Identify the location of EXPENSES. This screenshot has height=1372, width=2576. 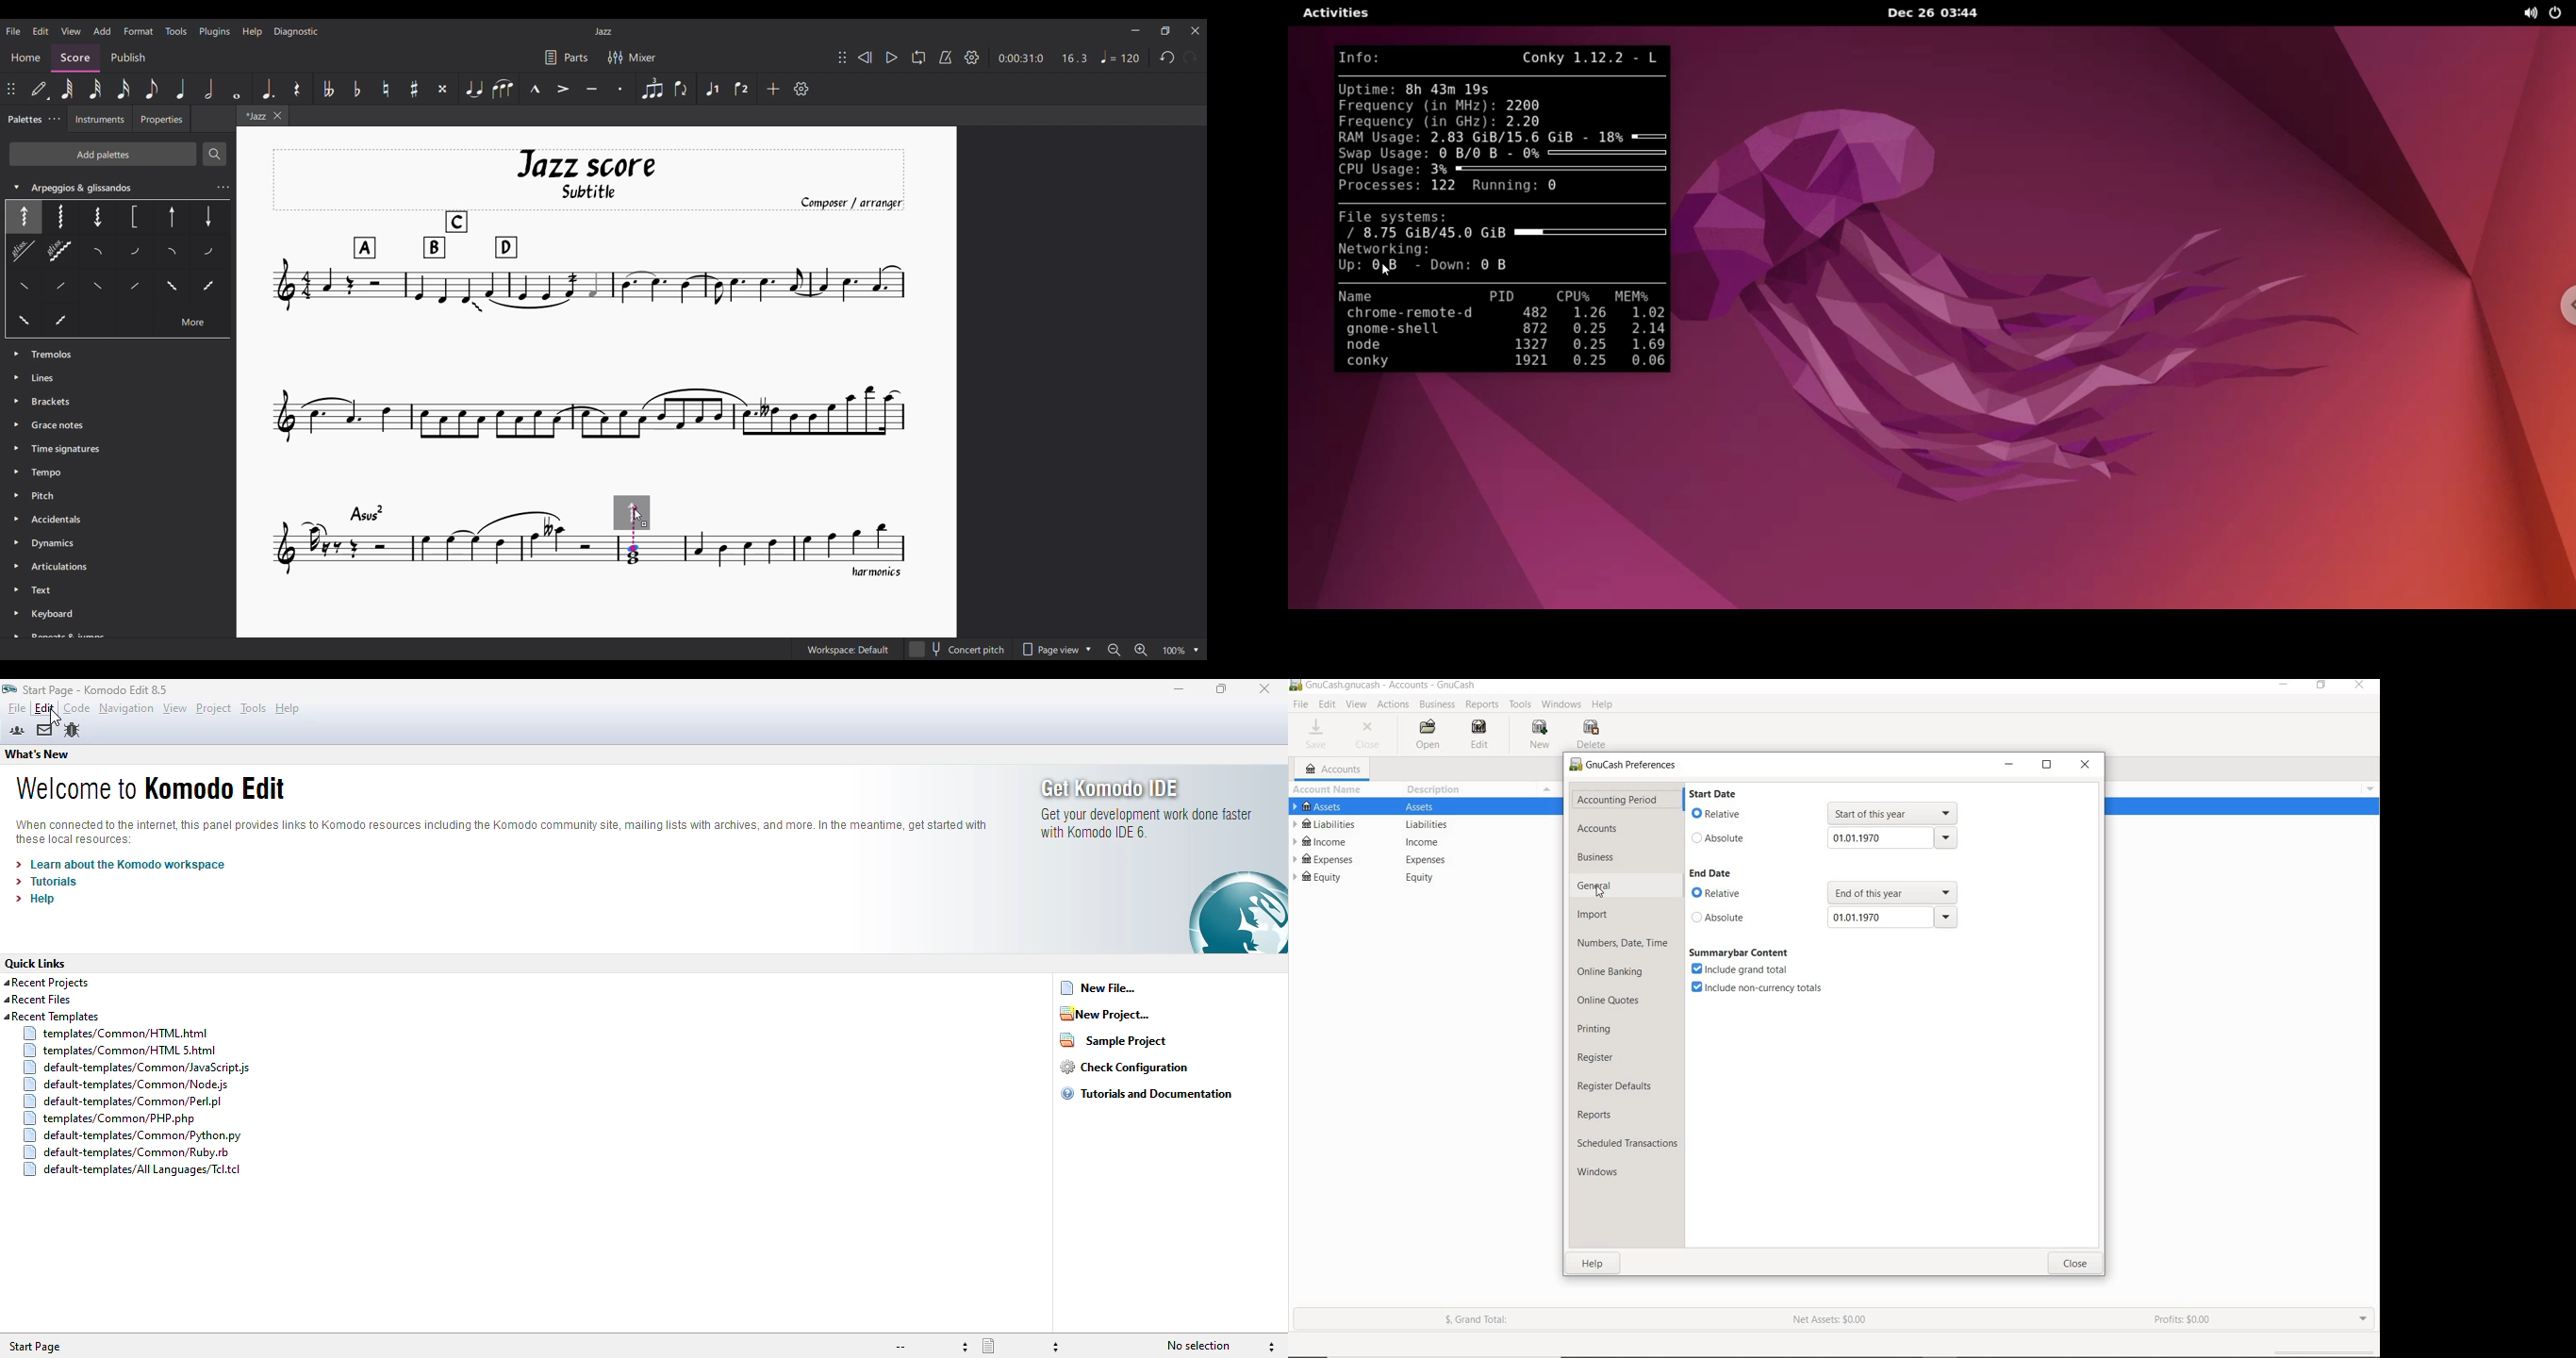
(1422, 859).